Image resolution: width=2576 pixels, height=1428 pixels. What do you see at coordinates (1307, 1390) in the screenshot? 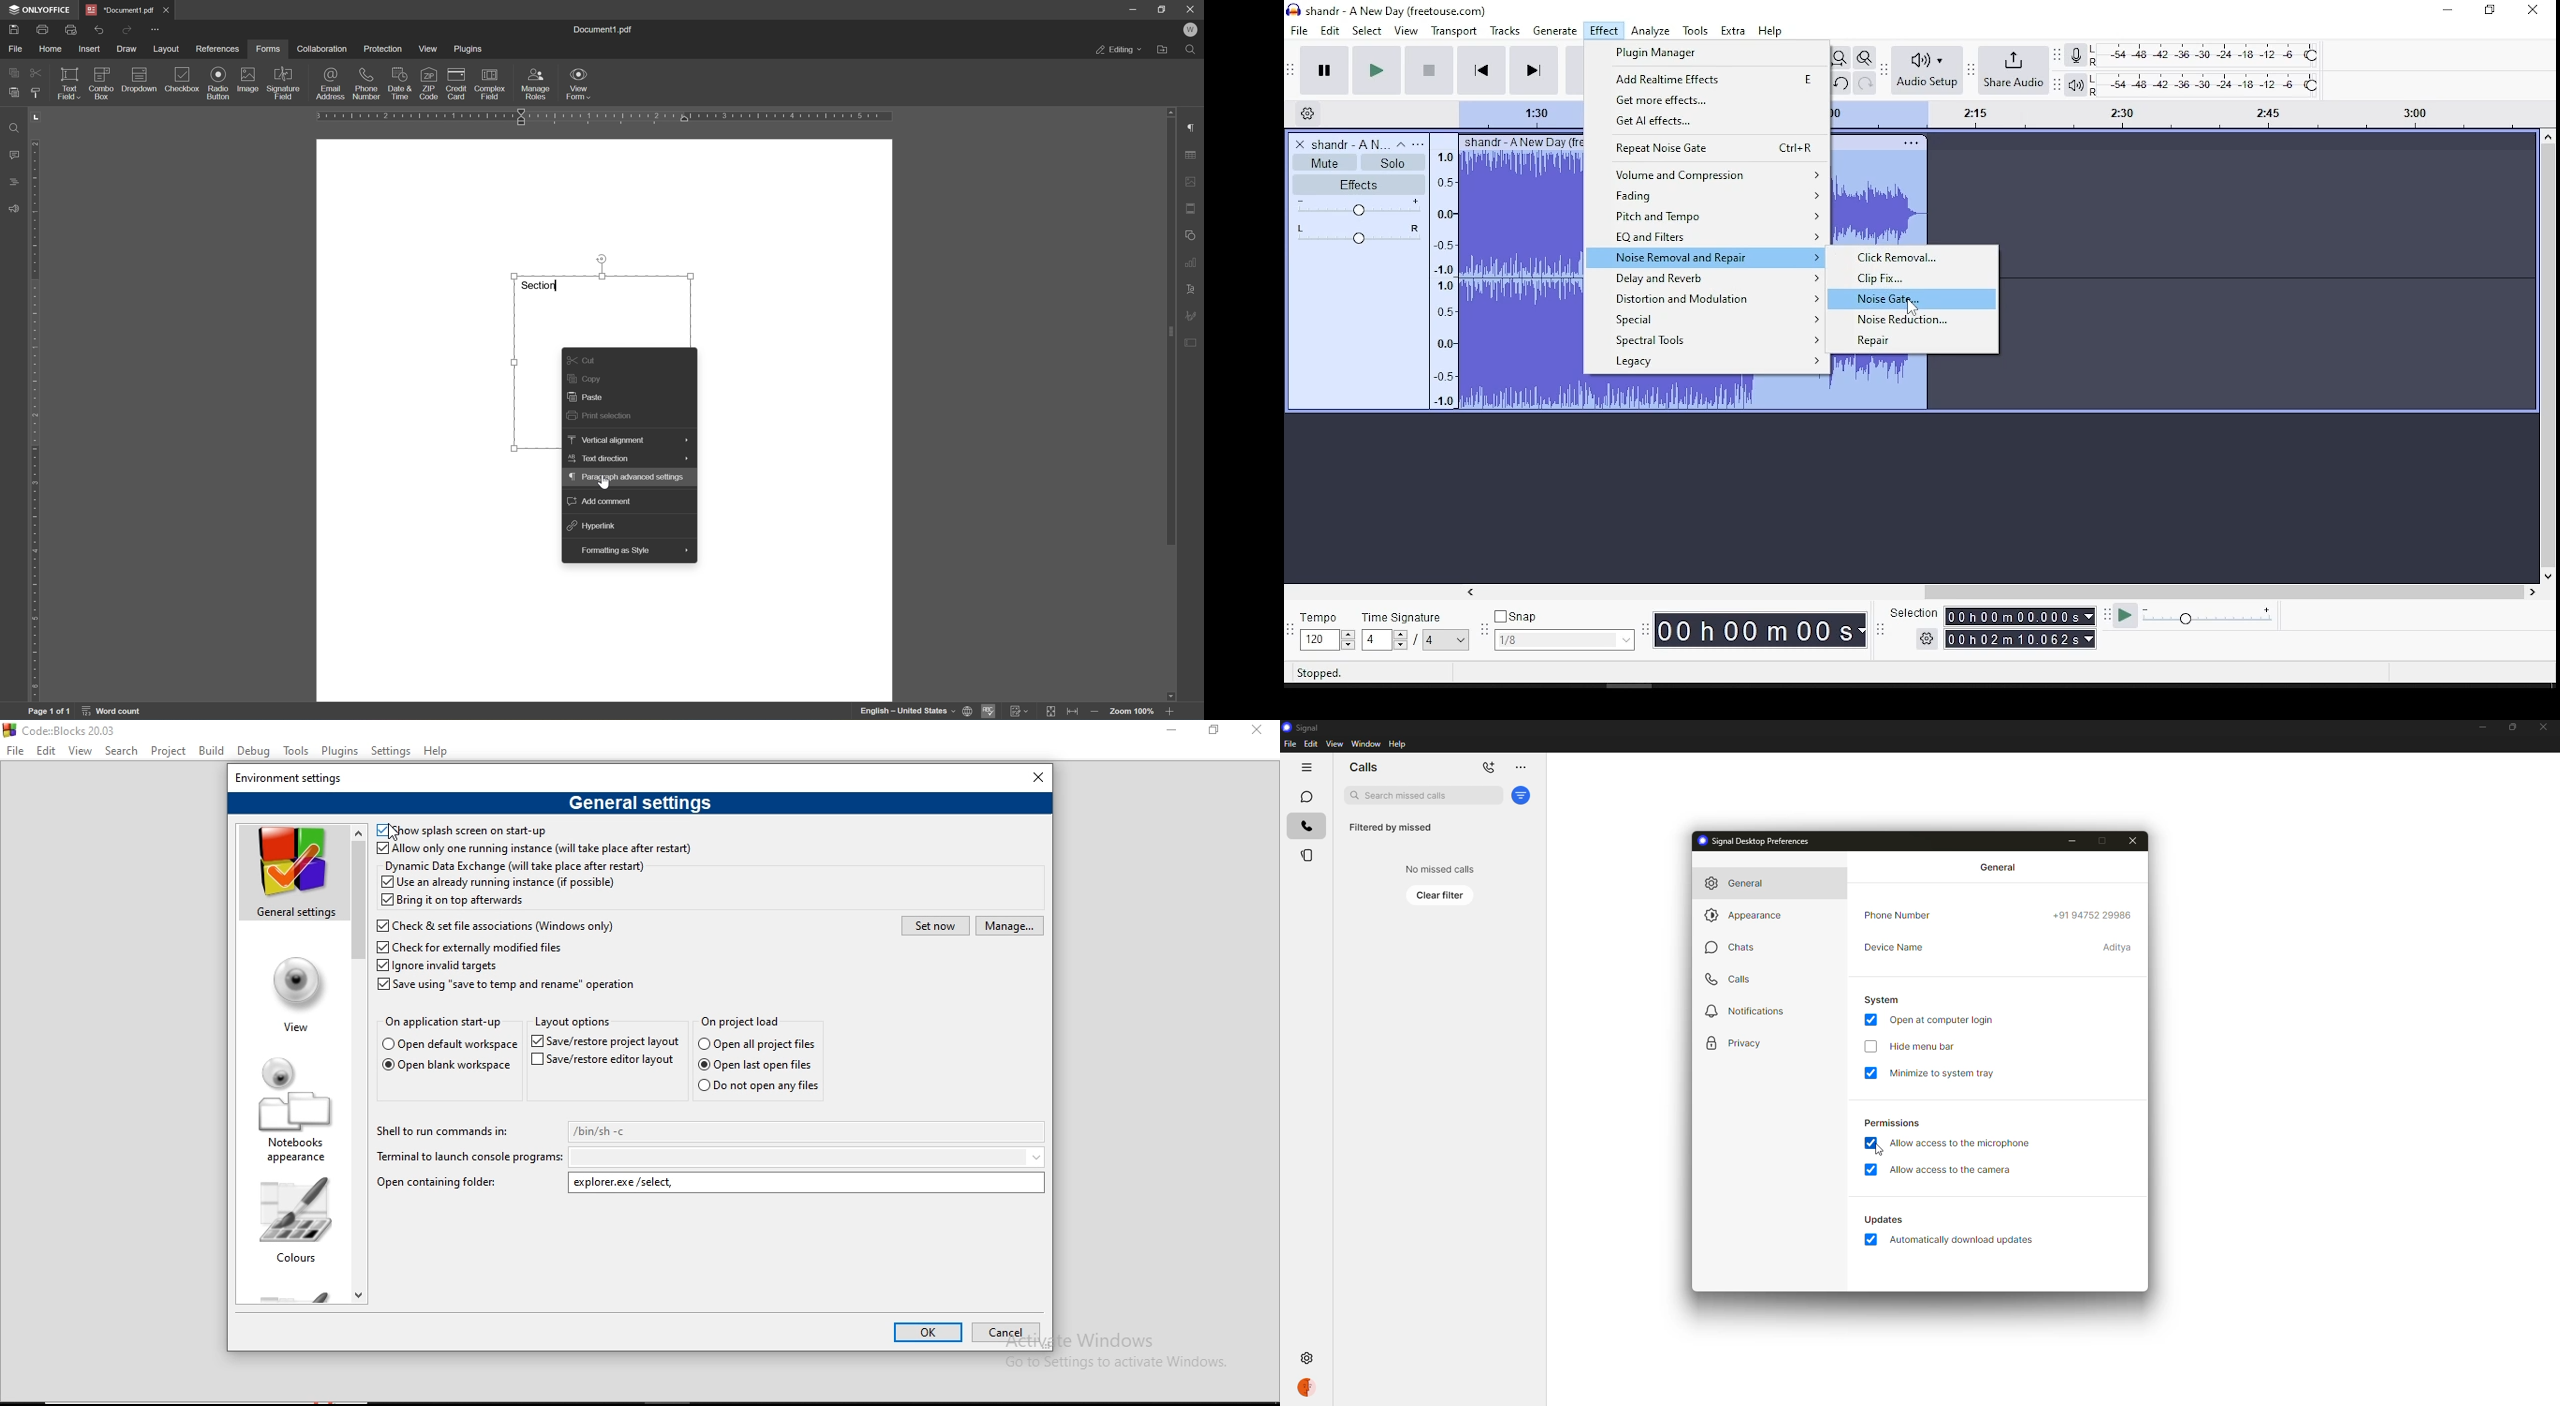
I see `profile` at bounding box center [1307, 1390].